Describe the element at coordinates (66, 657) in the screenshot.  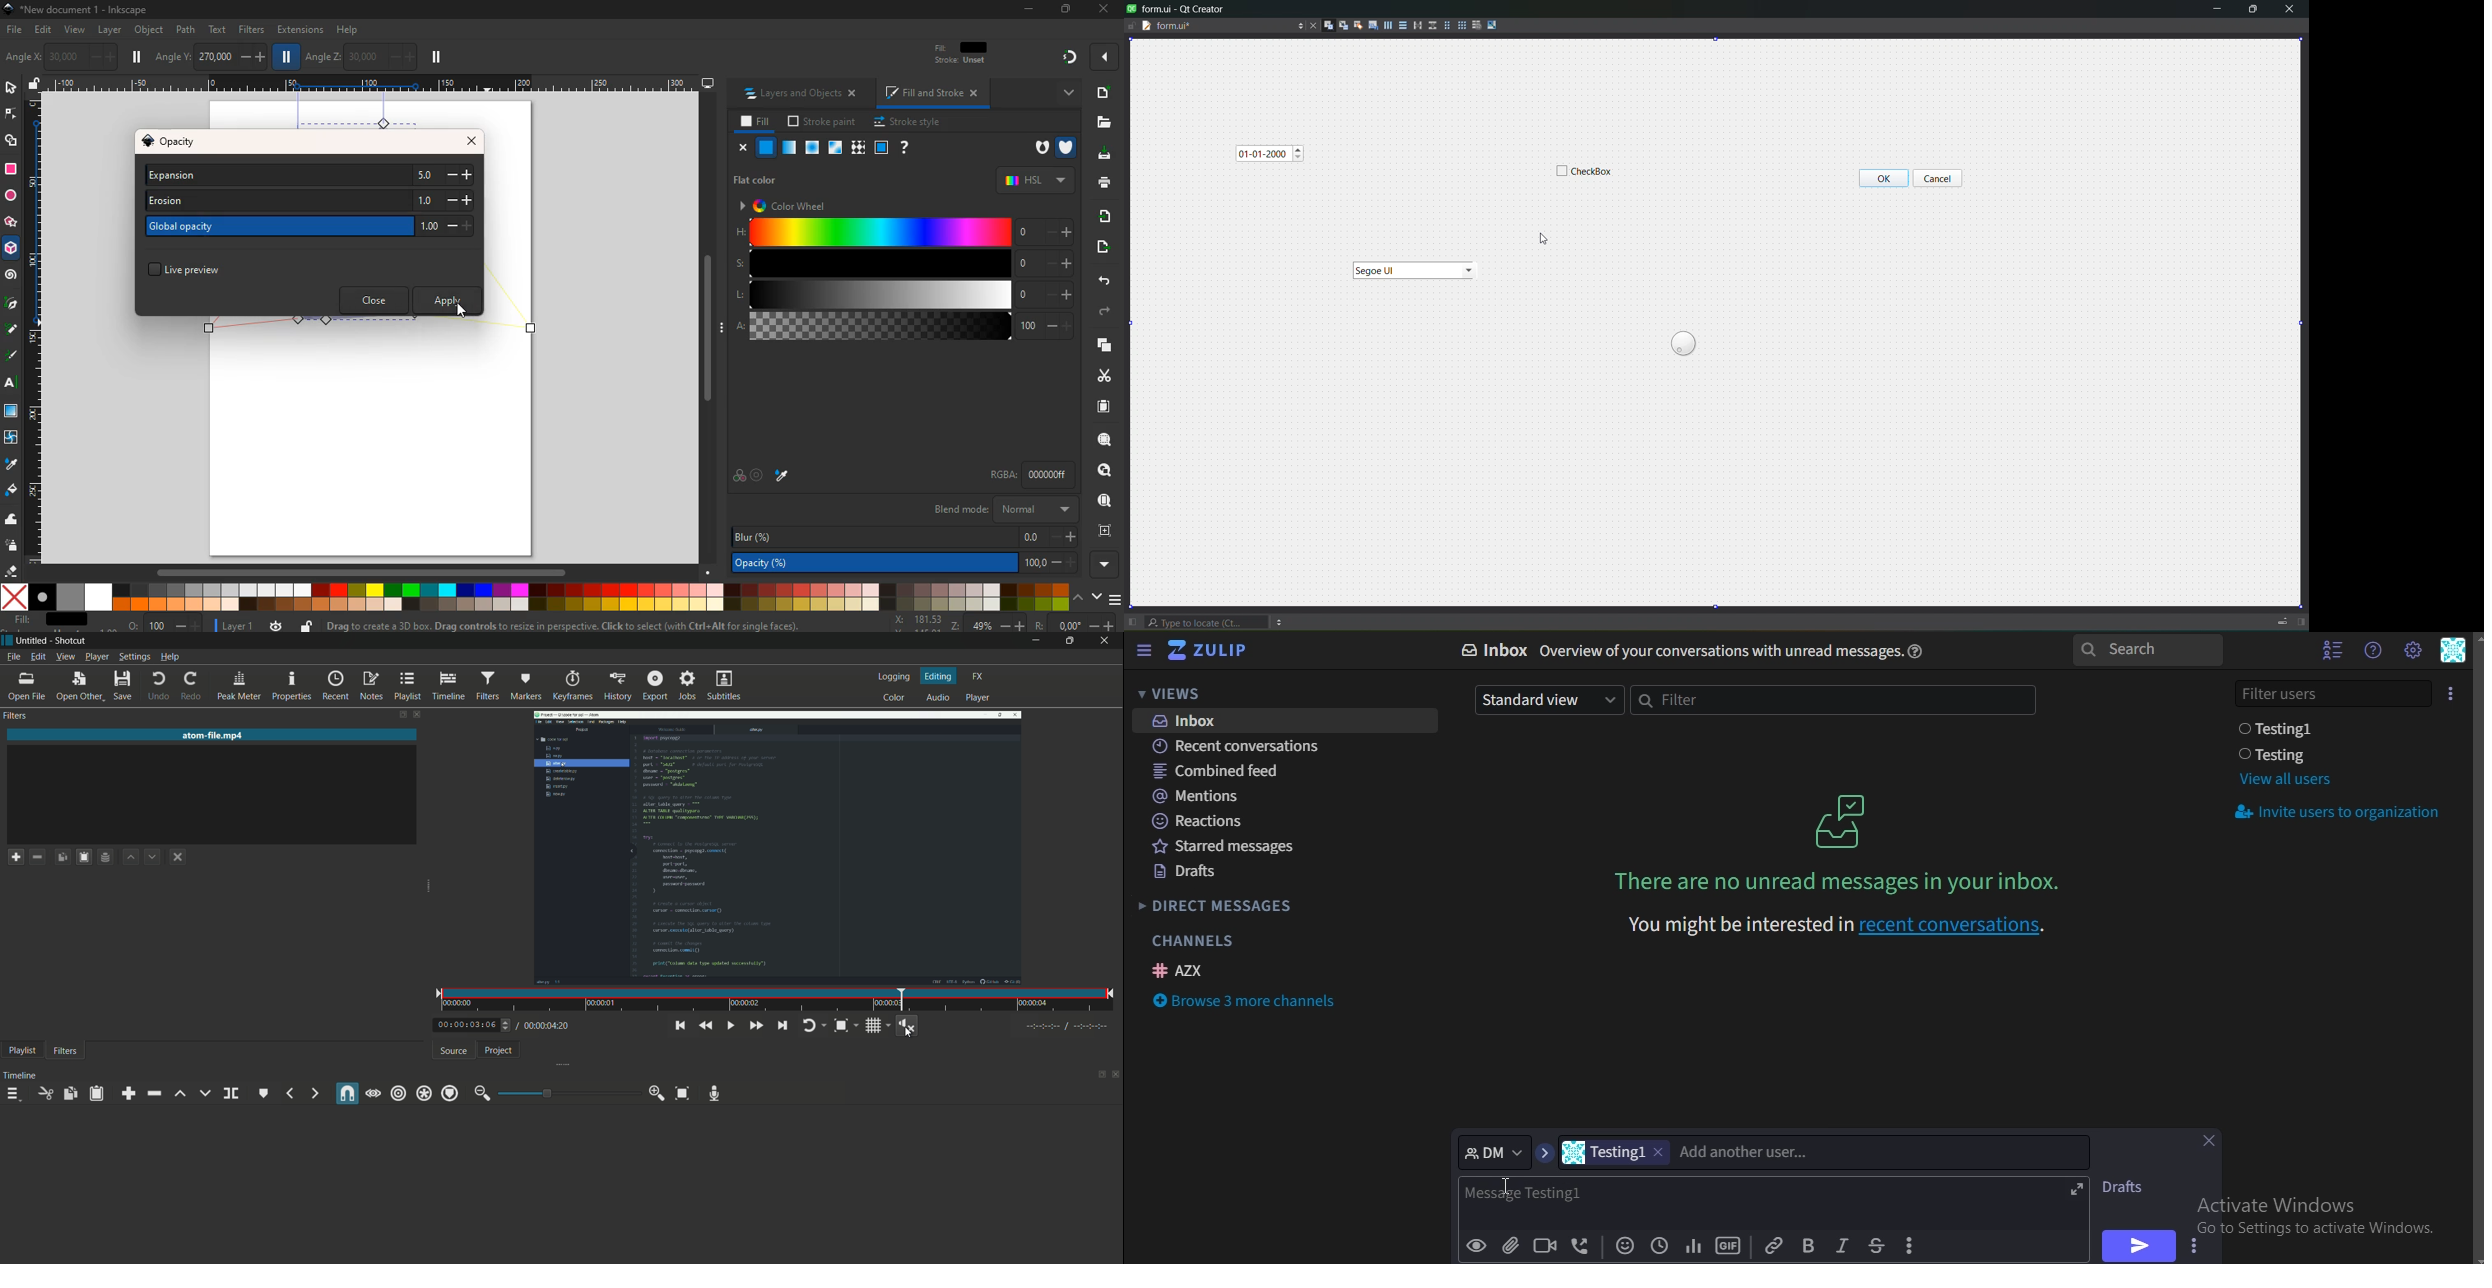
I see `view menu` at that location.